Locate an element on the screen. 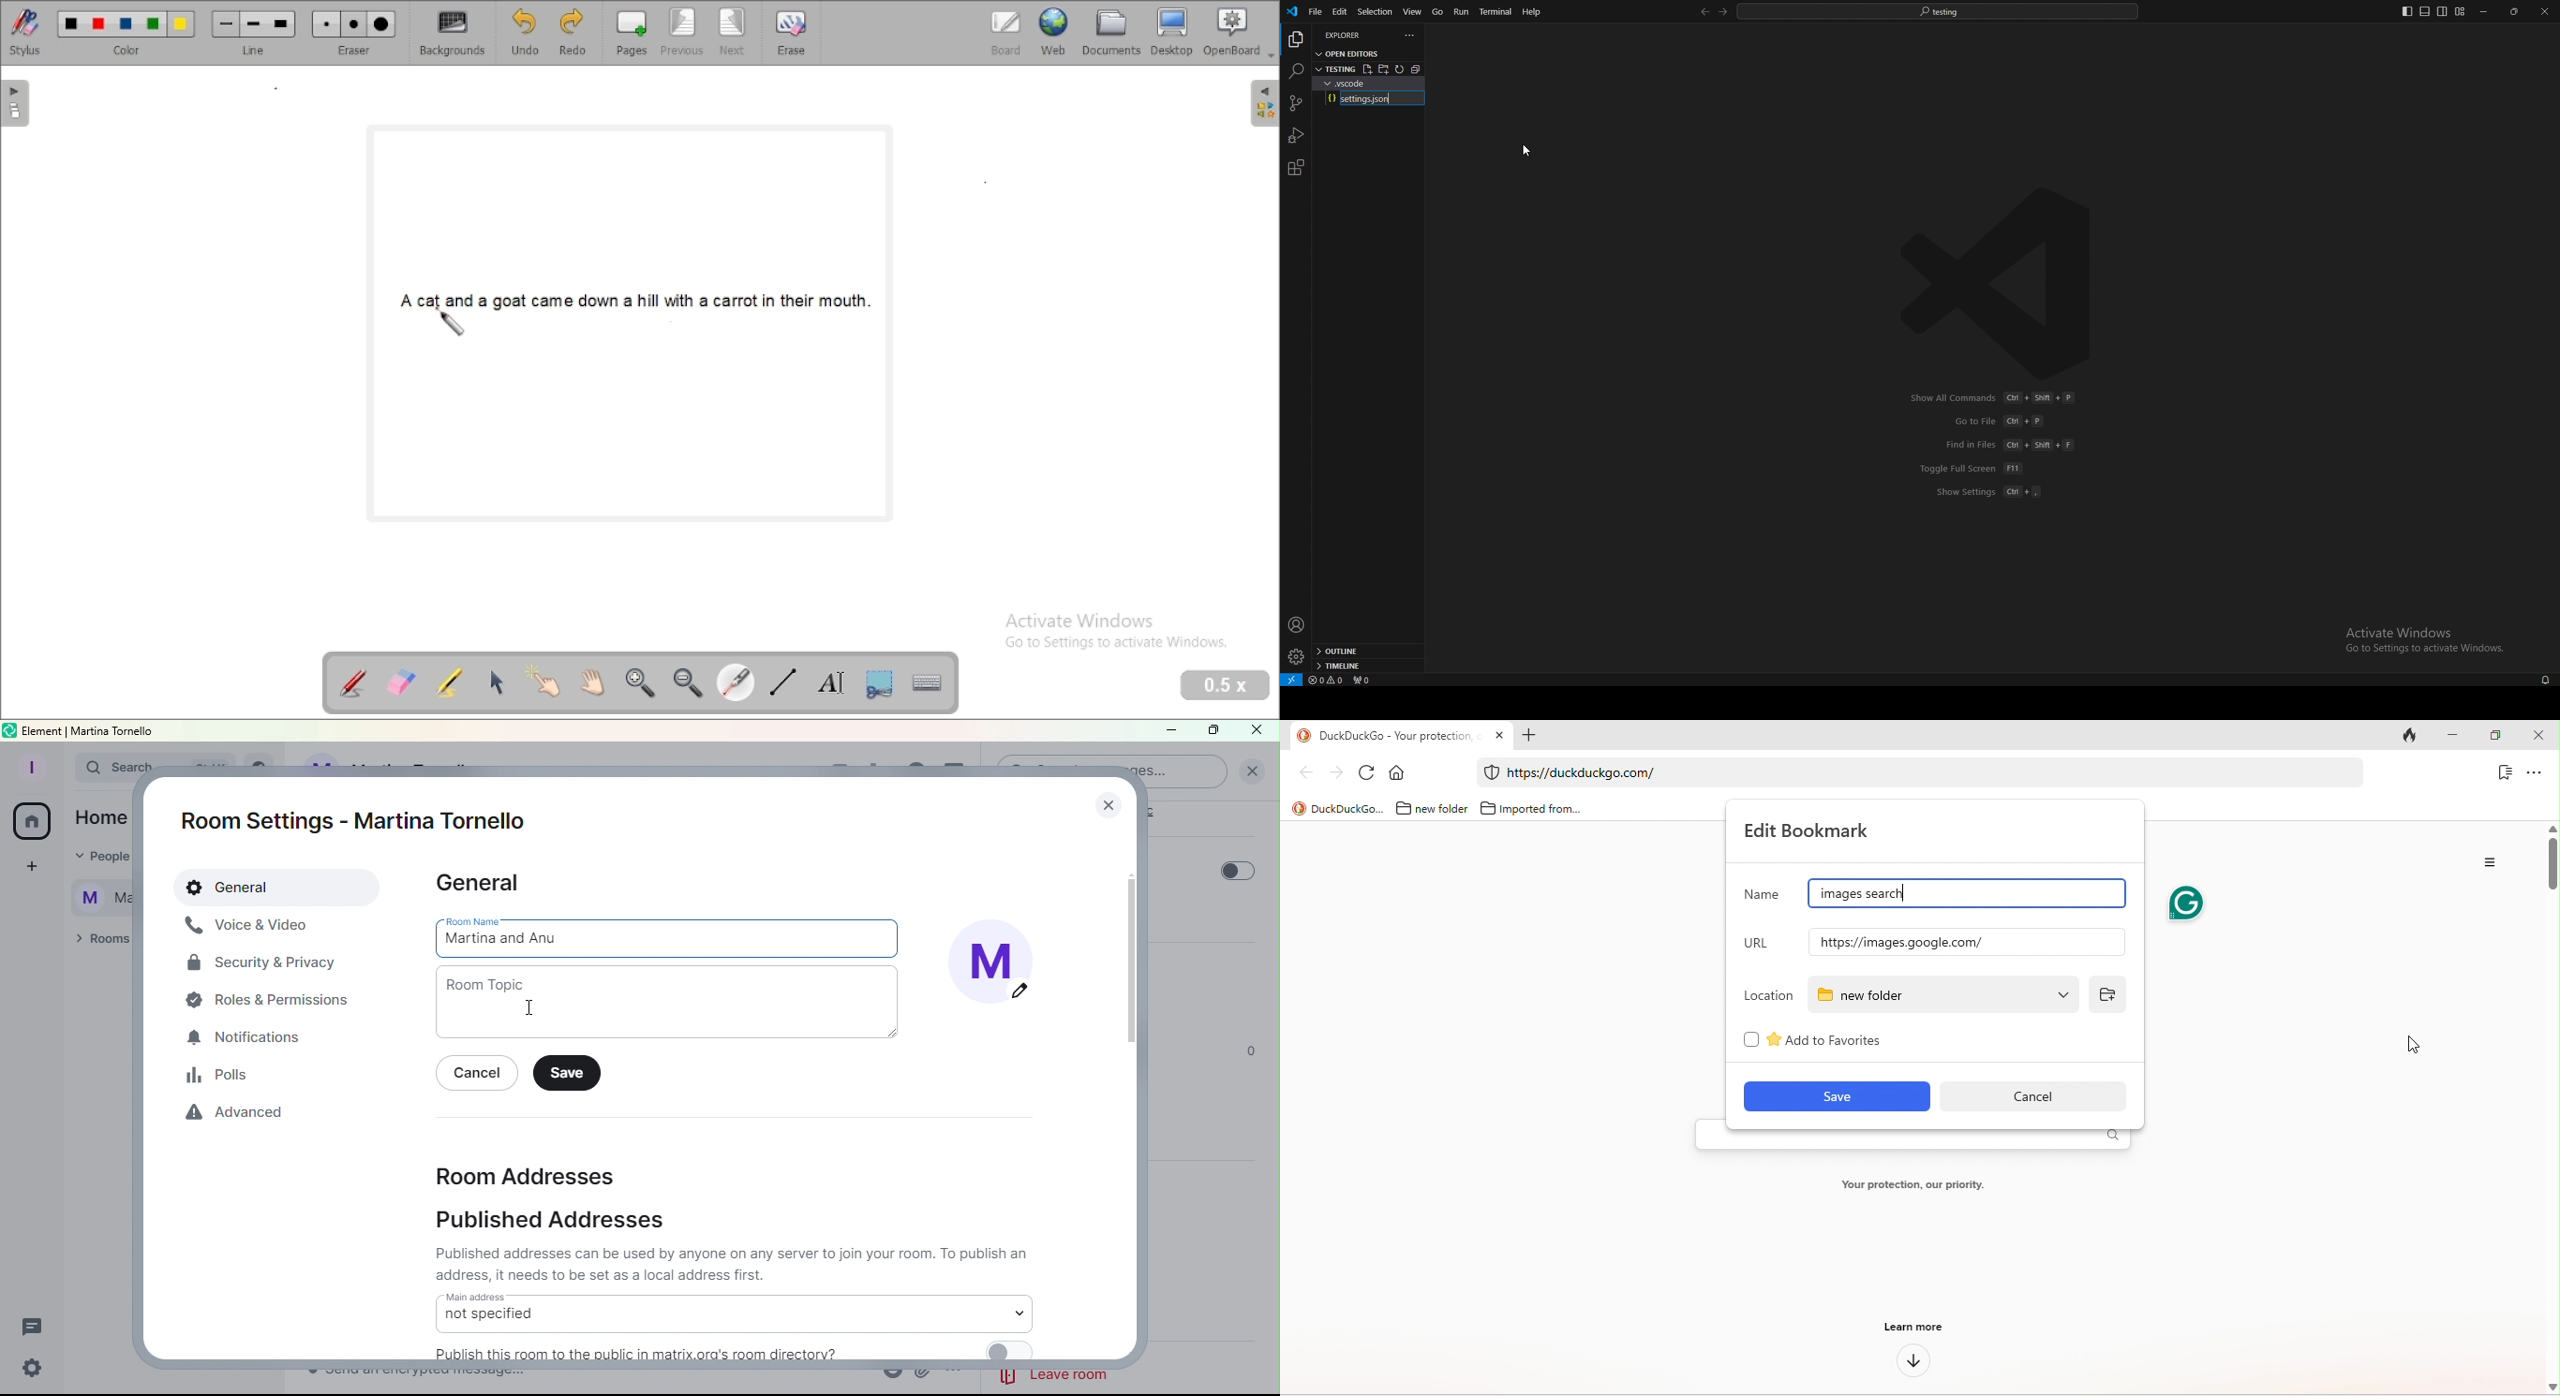 Image resolution: width=2576 pixels, height=1400 pixels. file is located at coordinates (1314, 12).